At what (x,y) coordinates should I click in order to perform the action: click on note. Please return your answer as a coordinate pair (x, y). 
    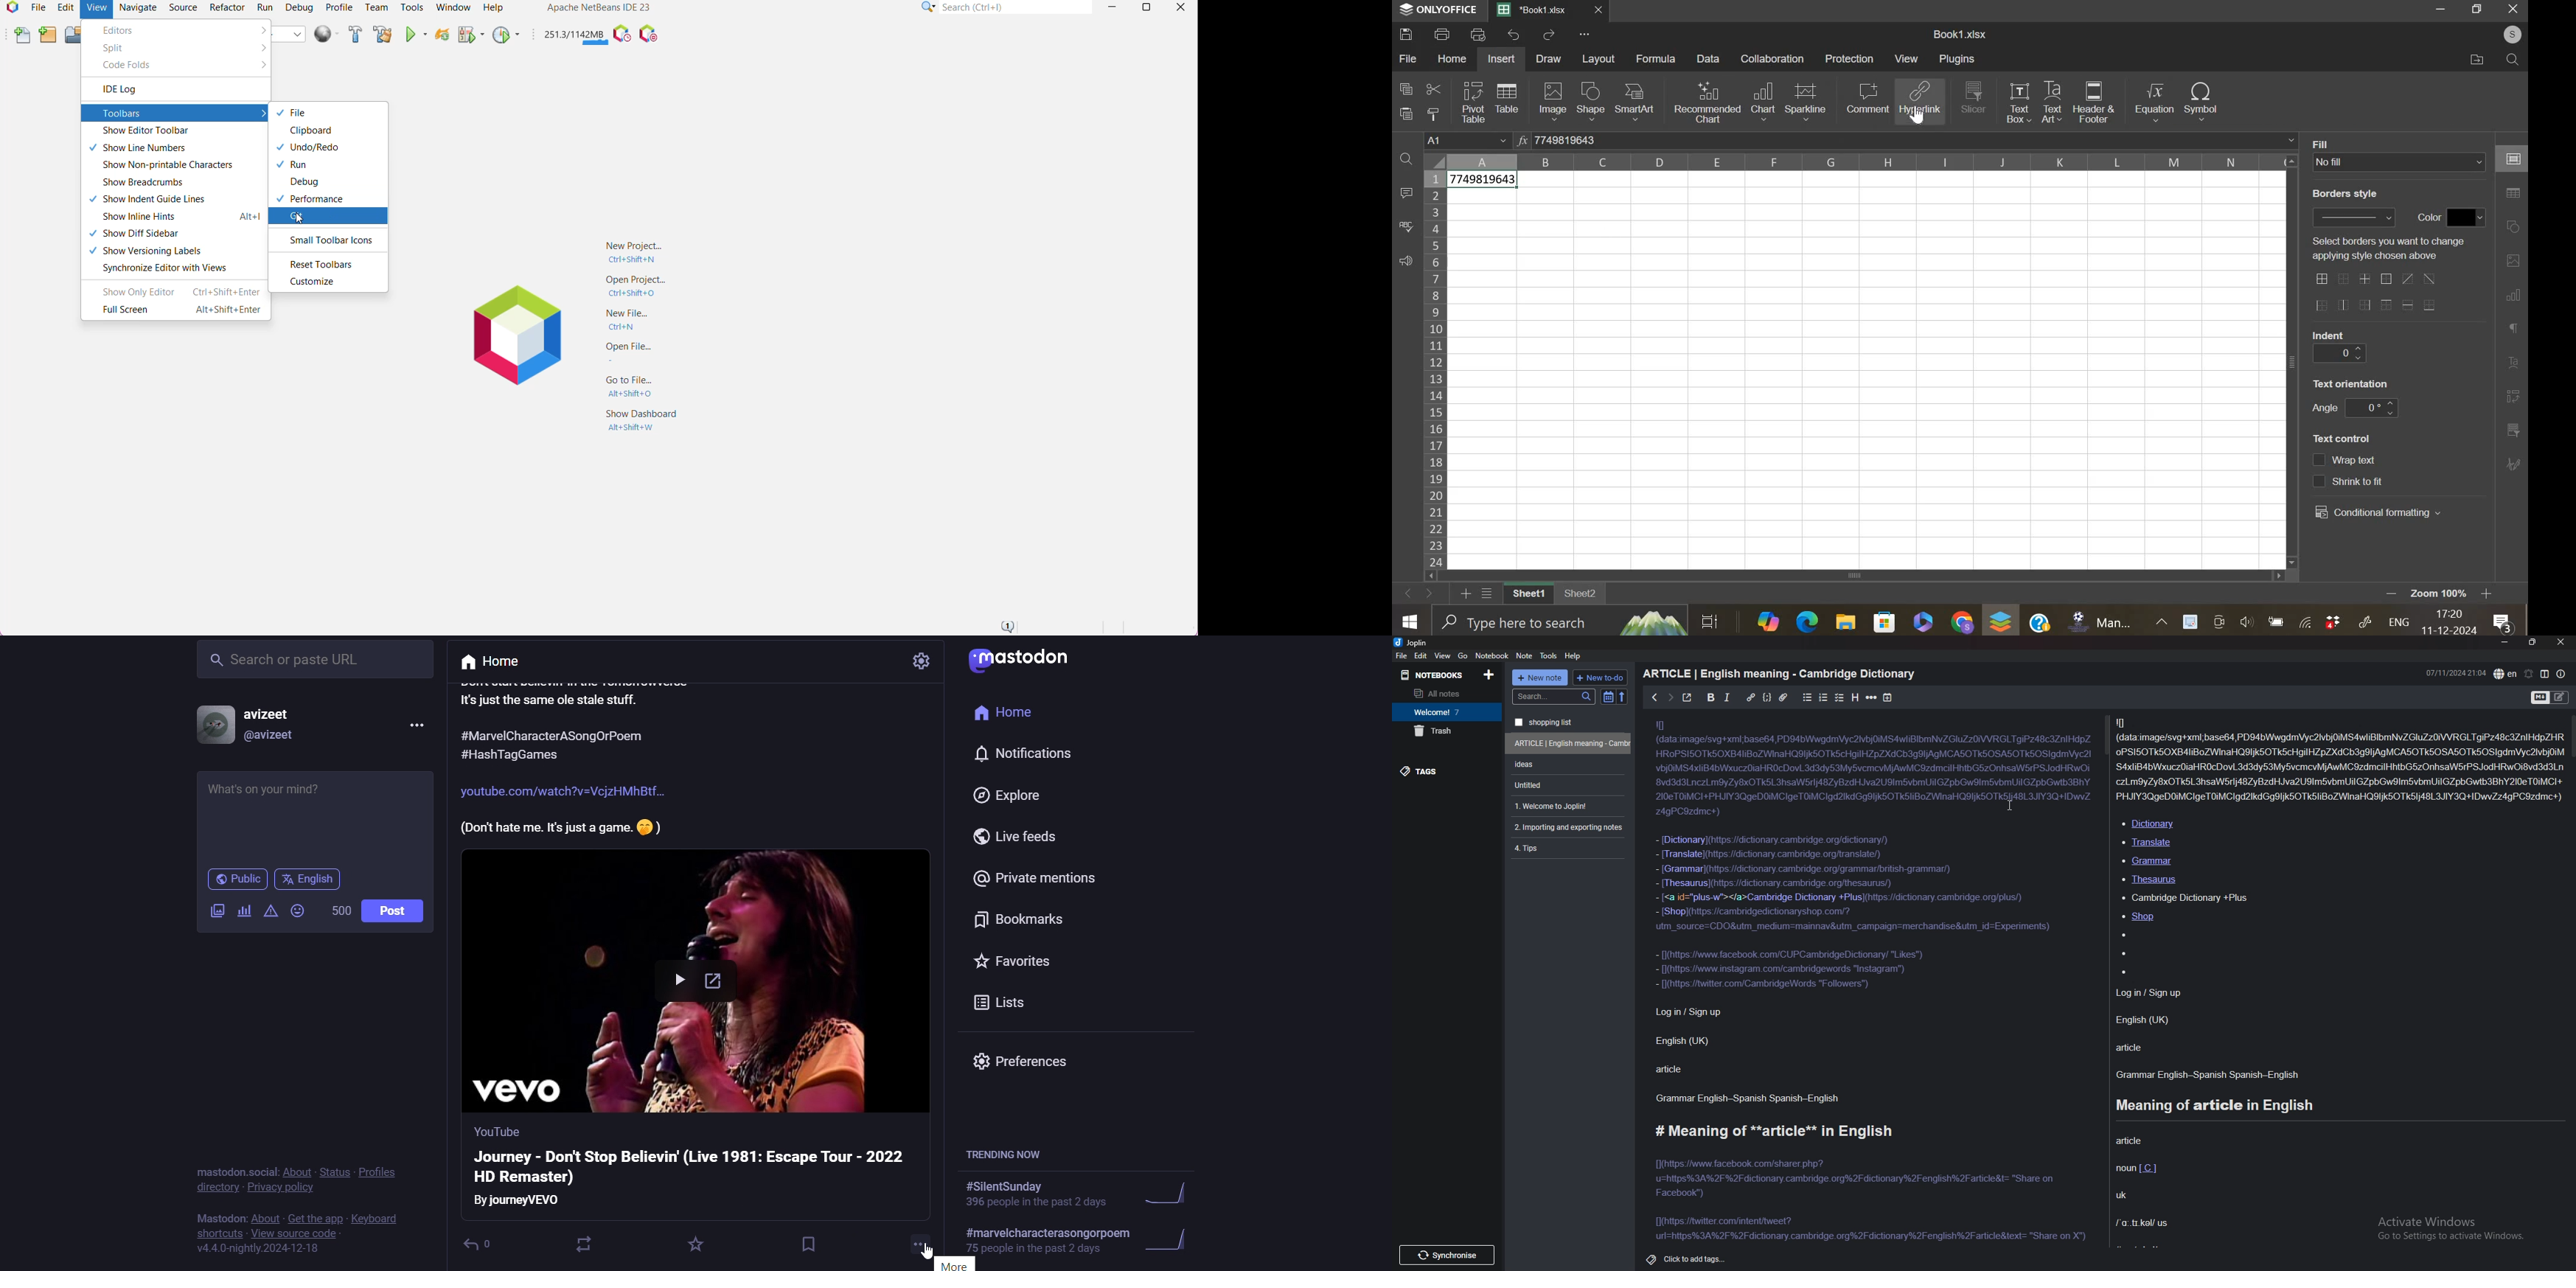
    Looking at the image, I should click on (1569, 785).